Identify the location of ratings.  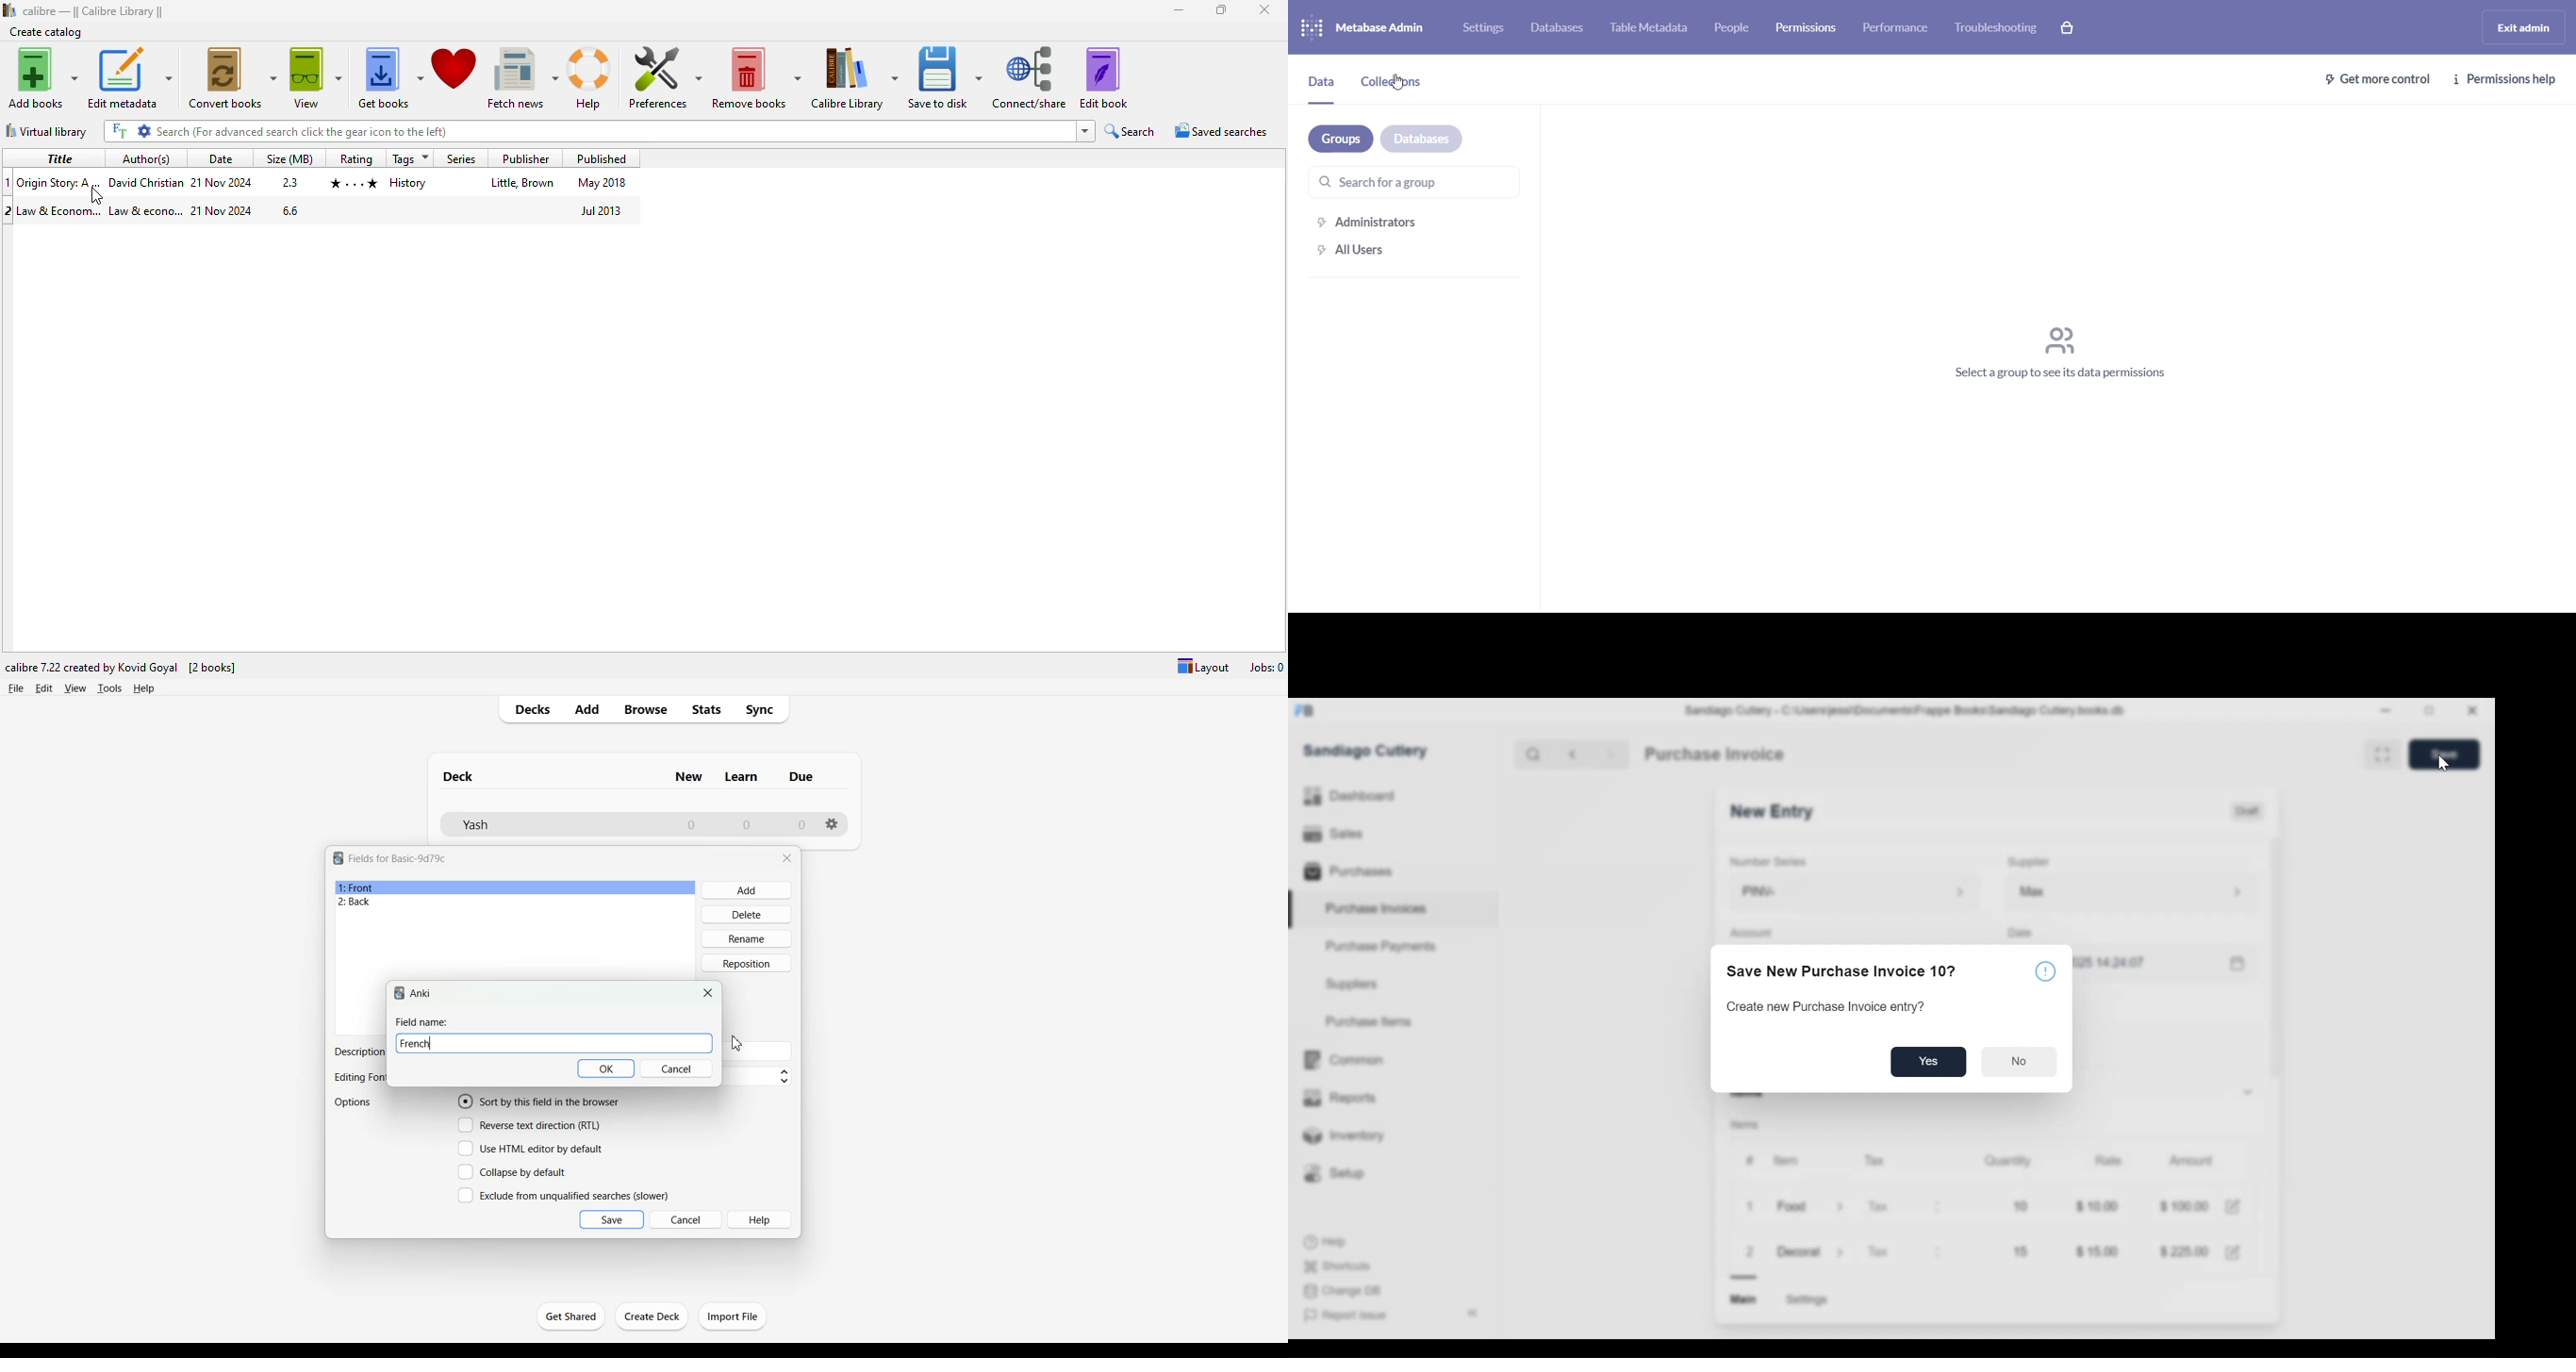
(353, 184).